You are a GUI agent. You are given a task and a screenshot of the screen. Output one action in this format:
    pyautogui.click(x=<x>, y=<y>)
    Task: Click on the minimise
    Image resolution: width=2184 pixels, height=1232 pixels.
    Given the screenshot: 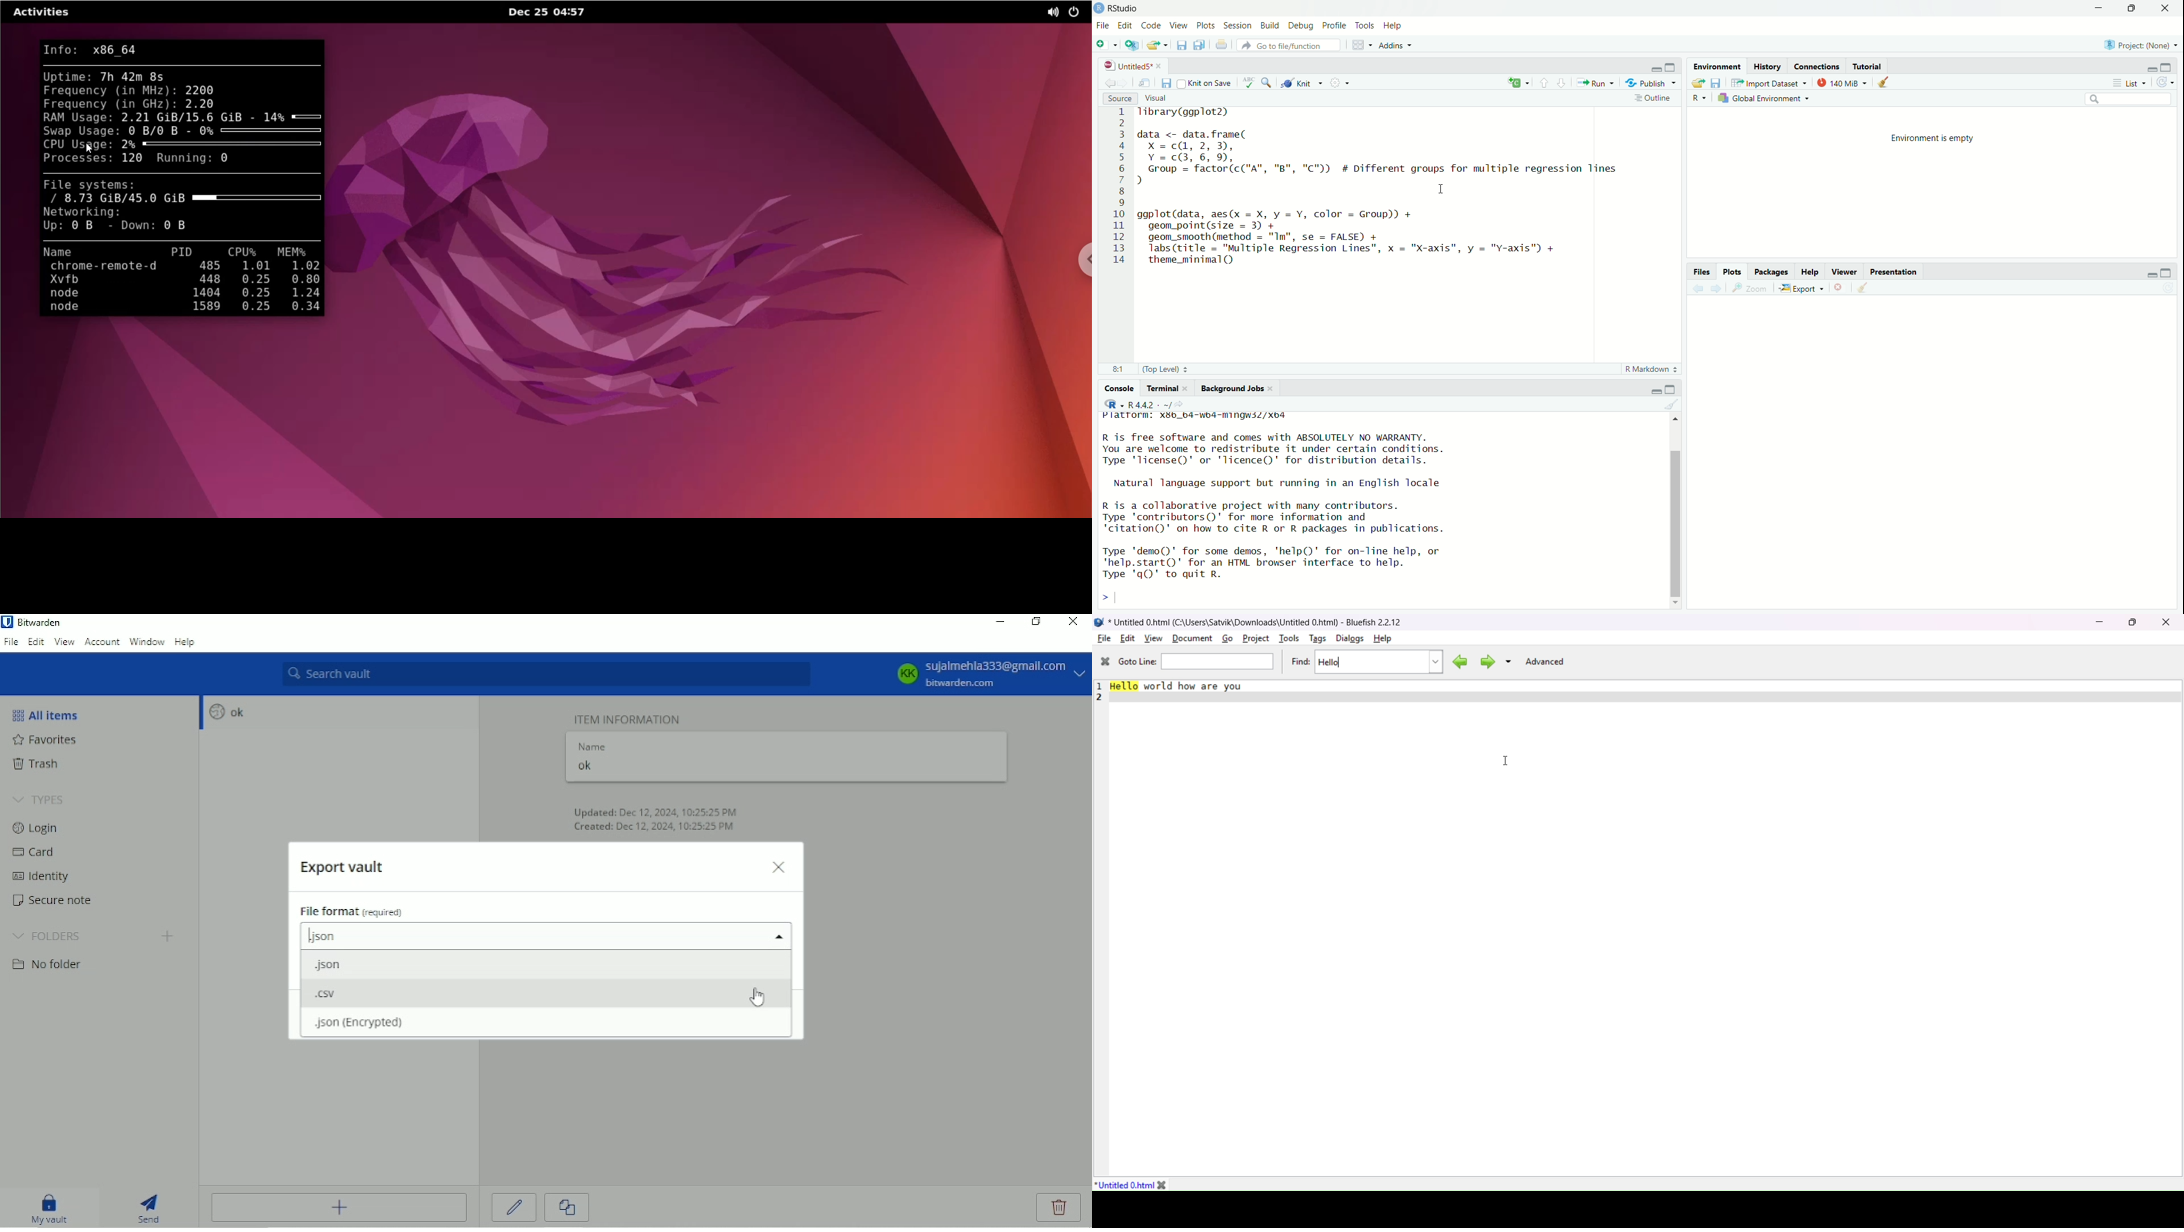 What is the action you would take?
    pyautogui.click(x=2141, y=272)
    